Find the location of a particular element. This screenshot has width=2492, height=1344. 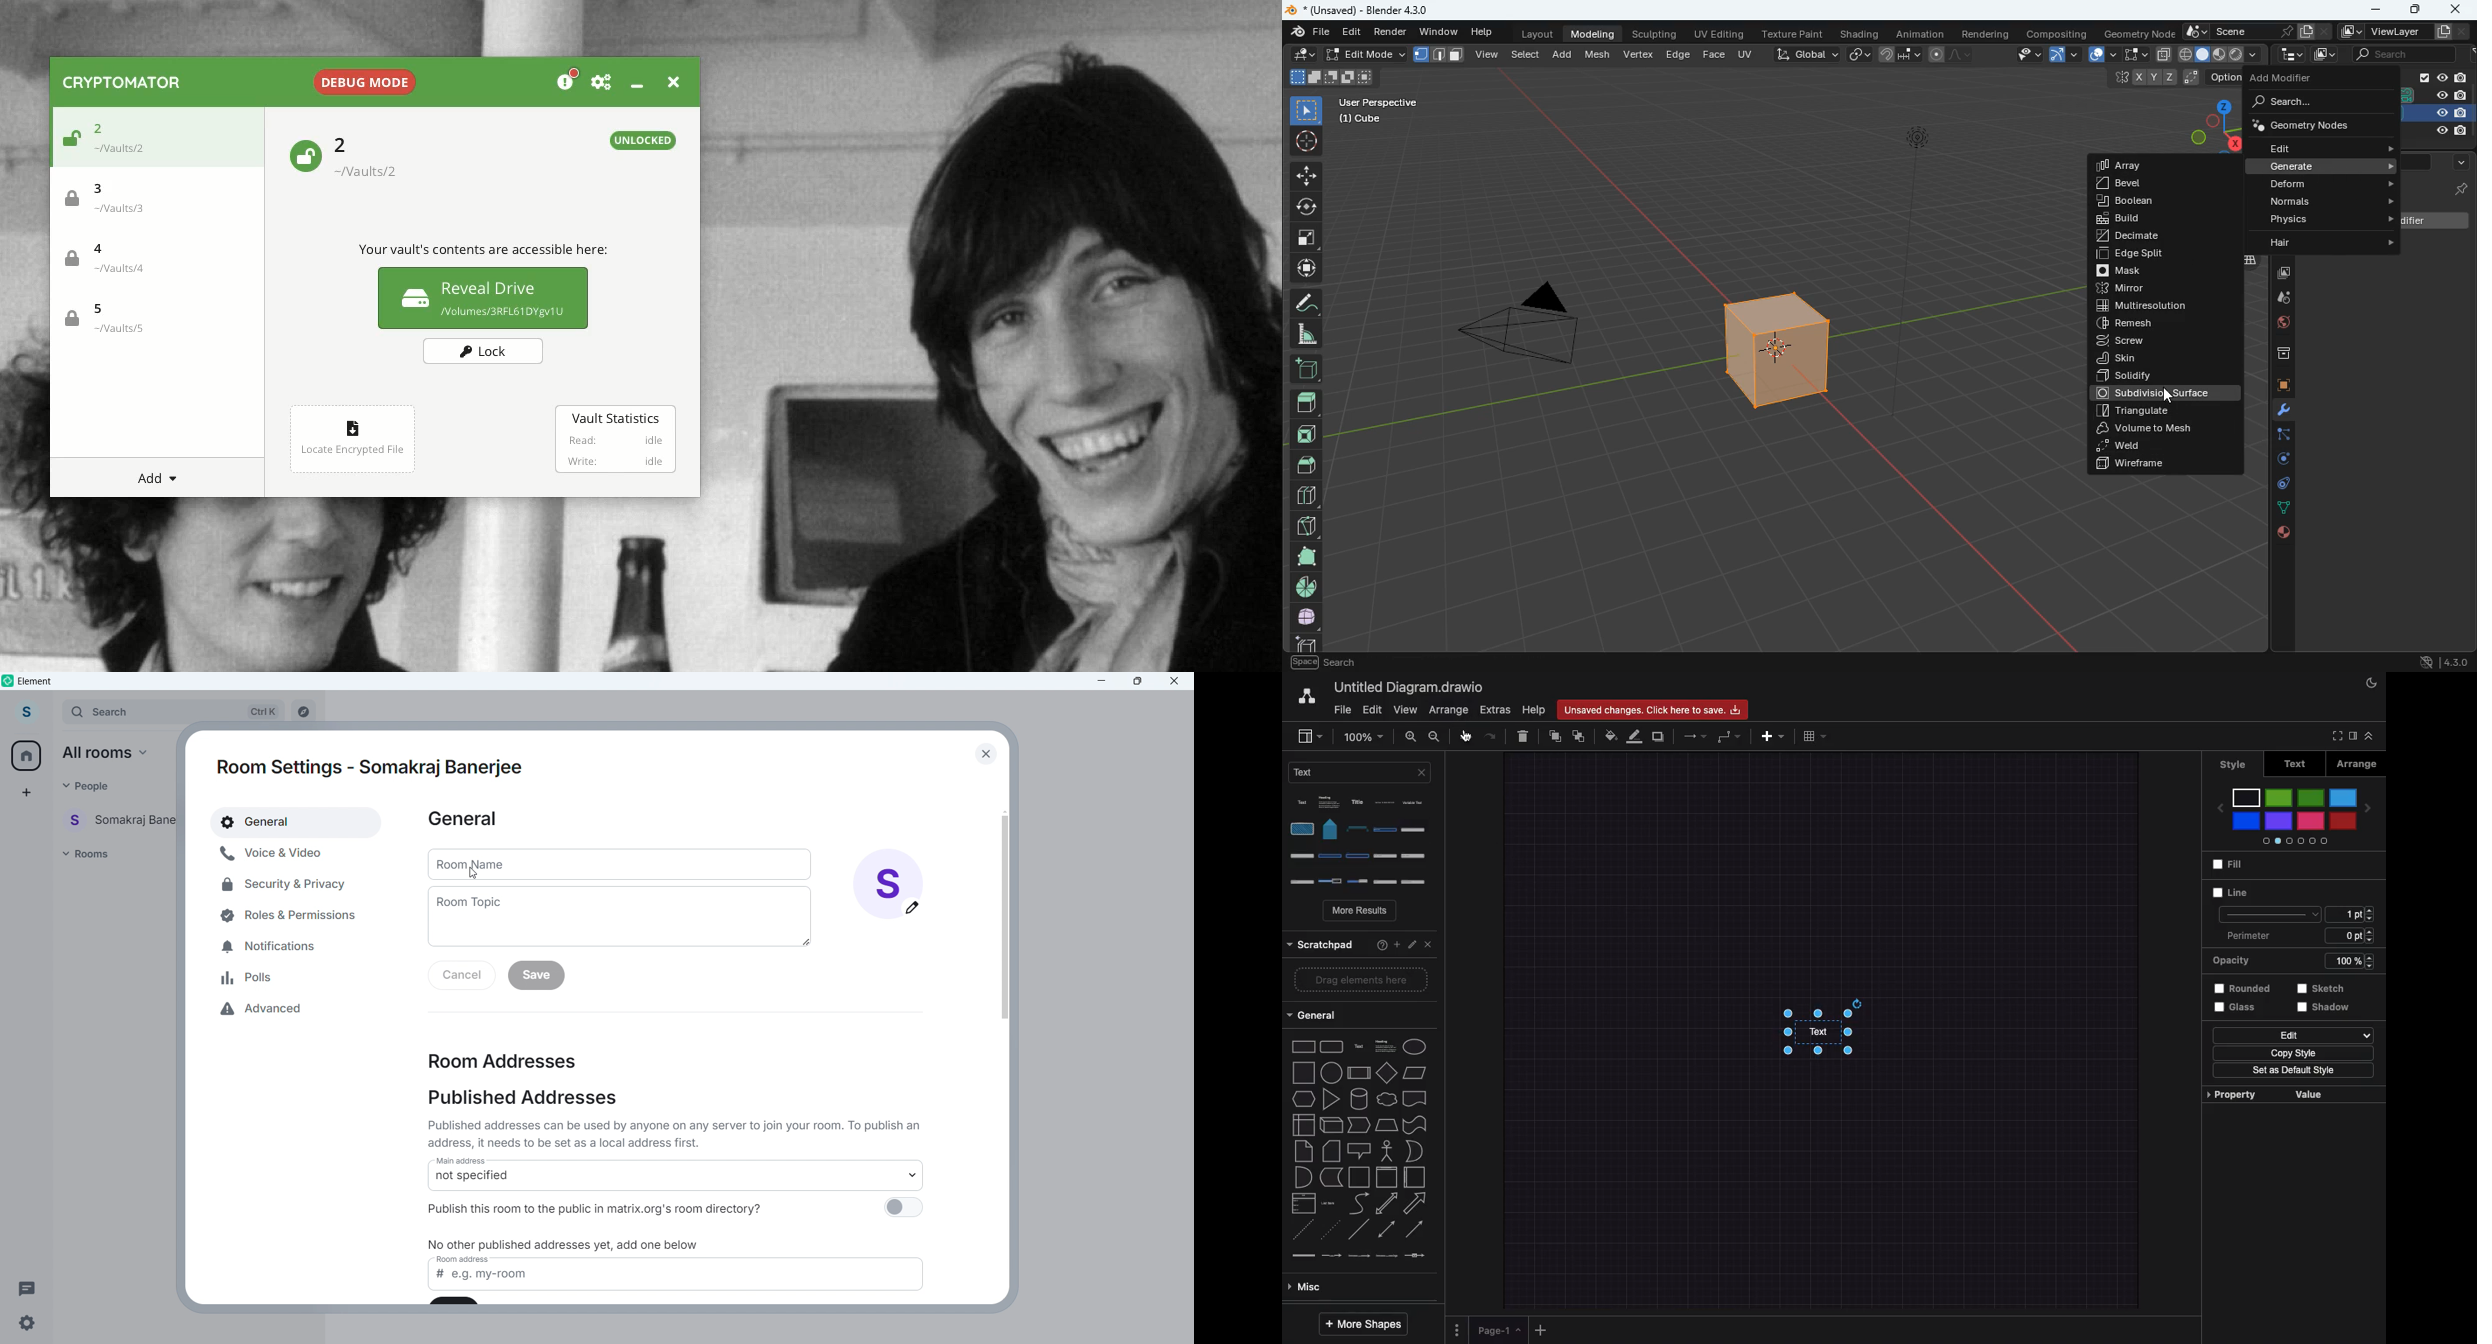

subdivision is located at coordinates (2168, 393).